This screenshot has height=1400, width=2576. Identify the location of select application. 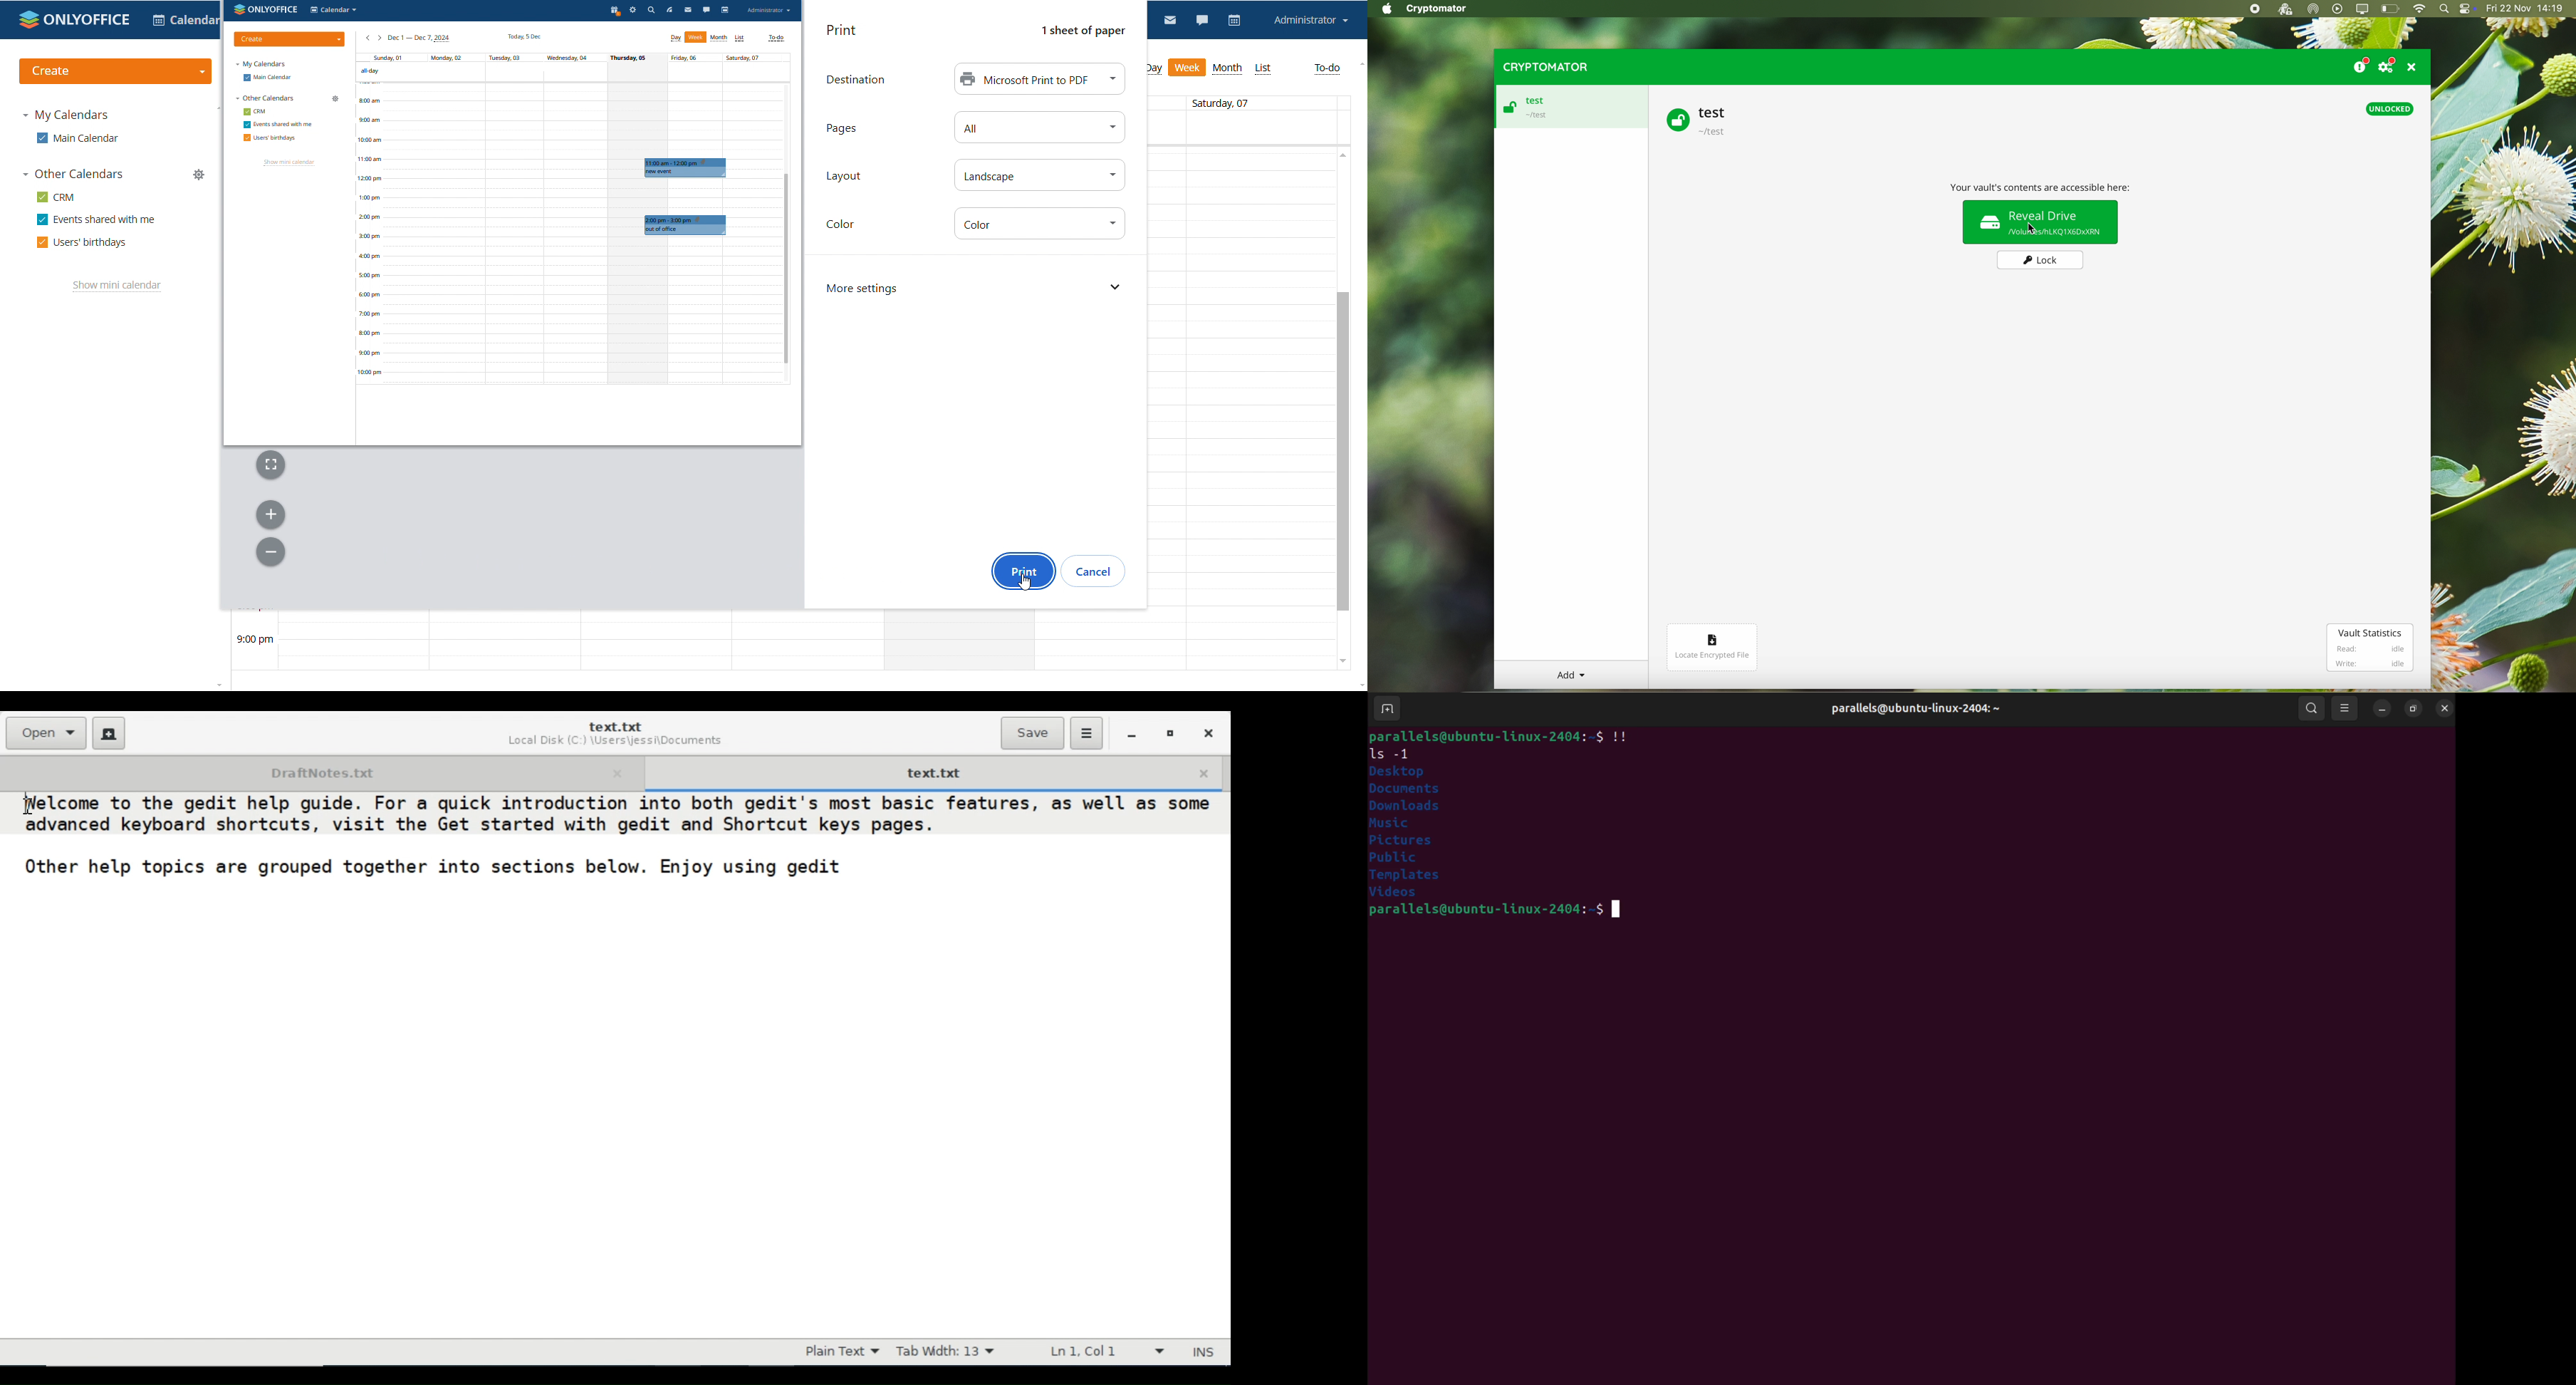
(182, 19).